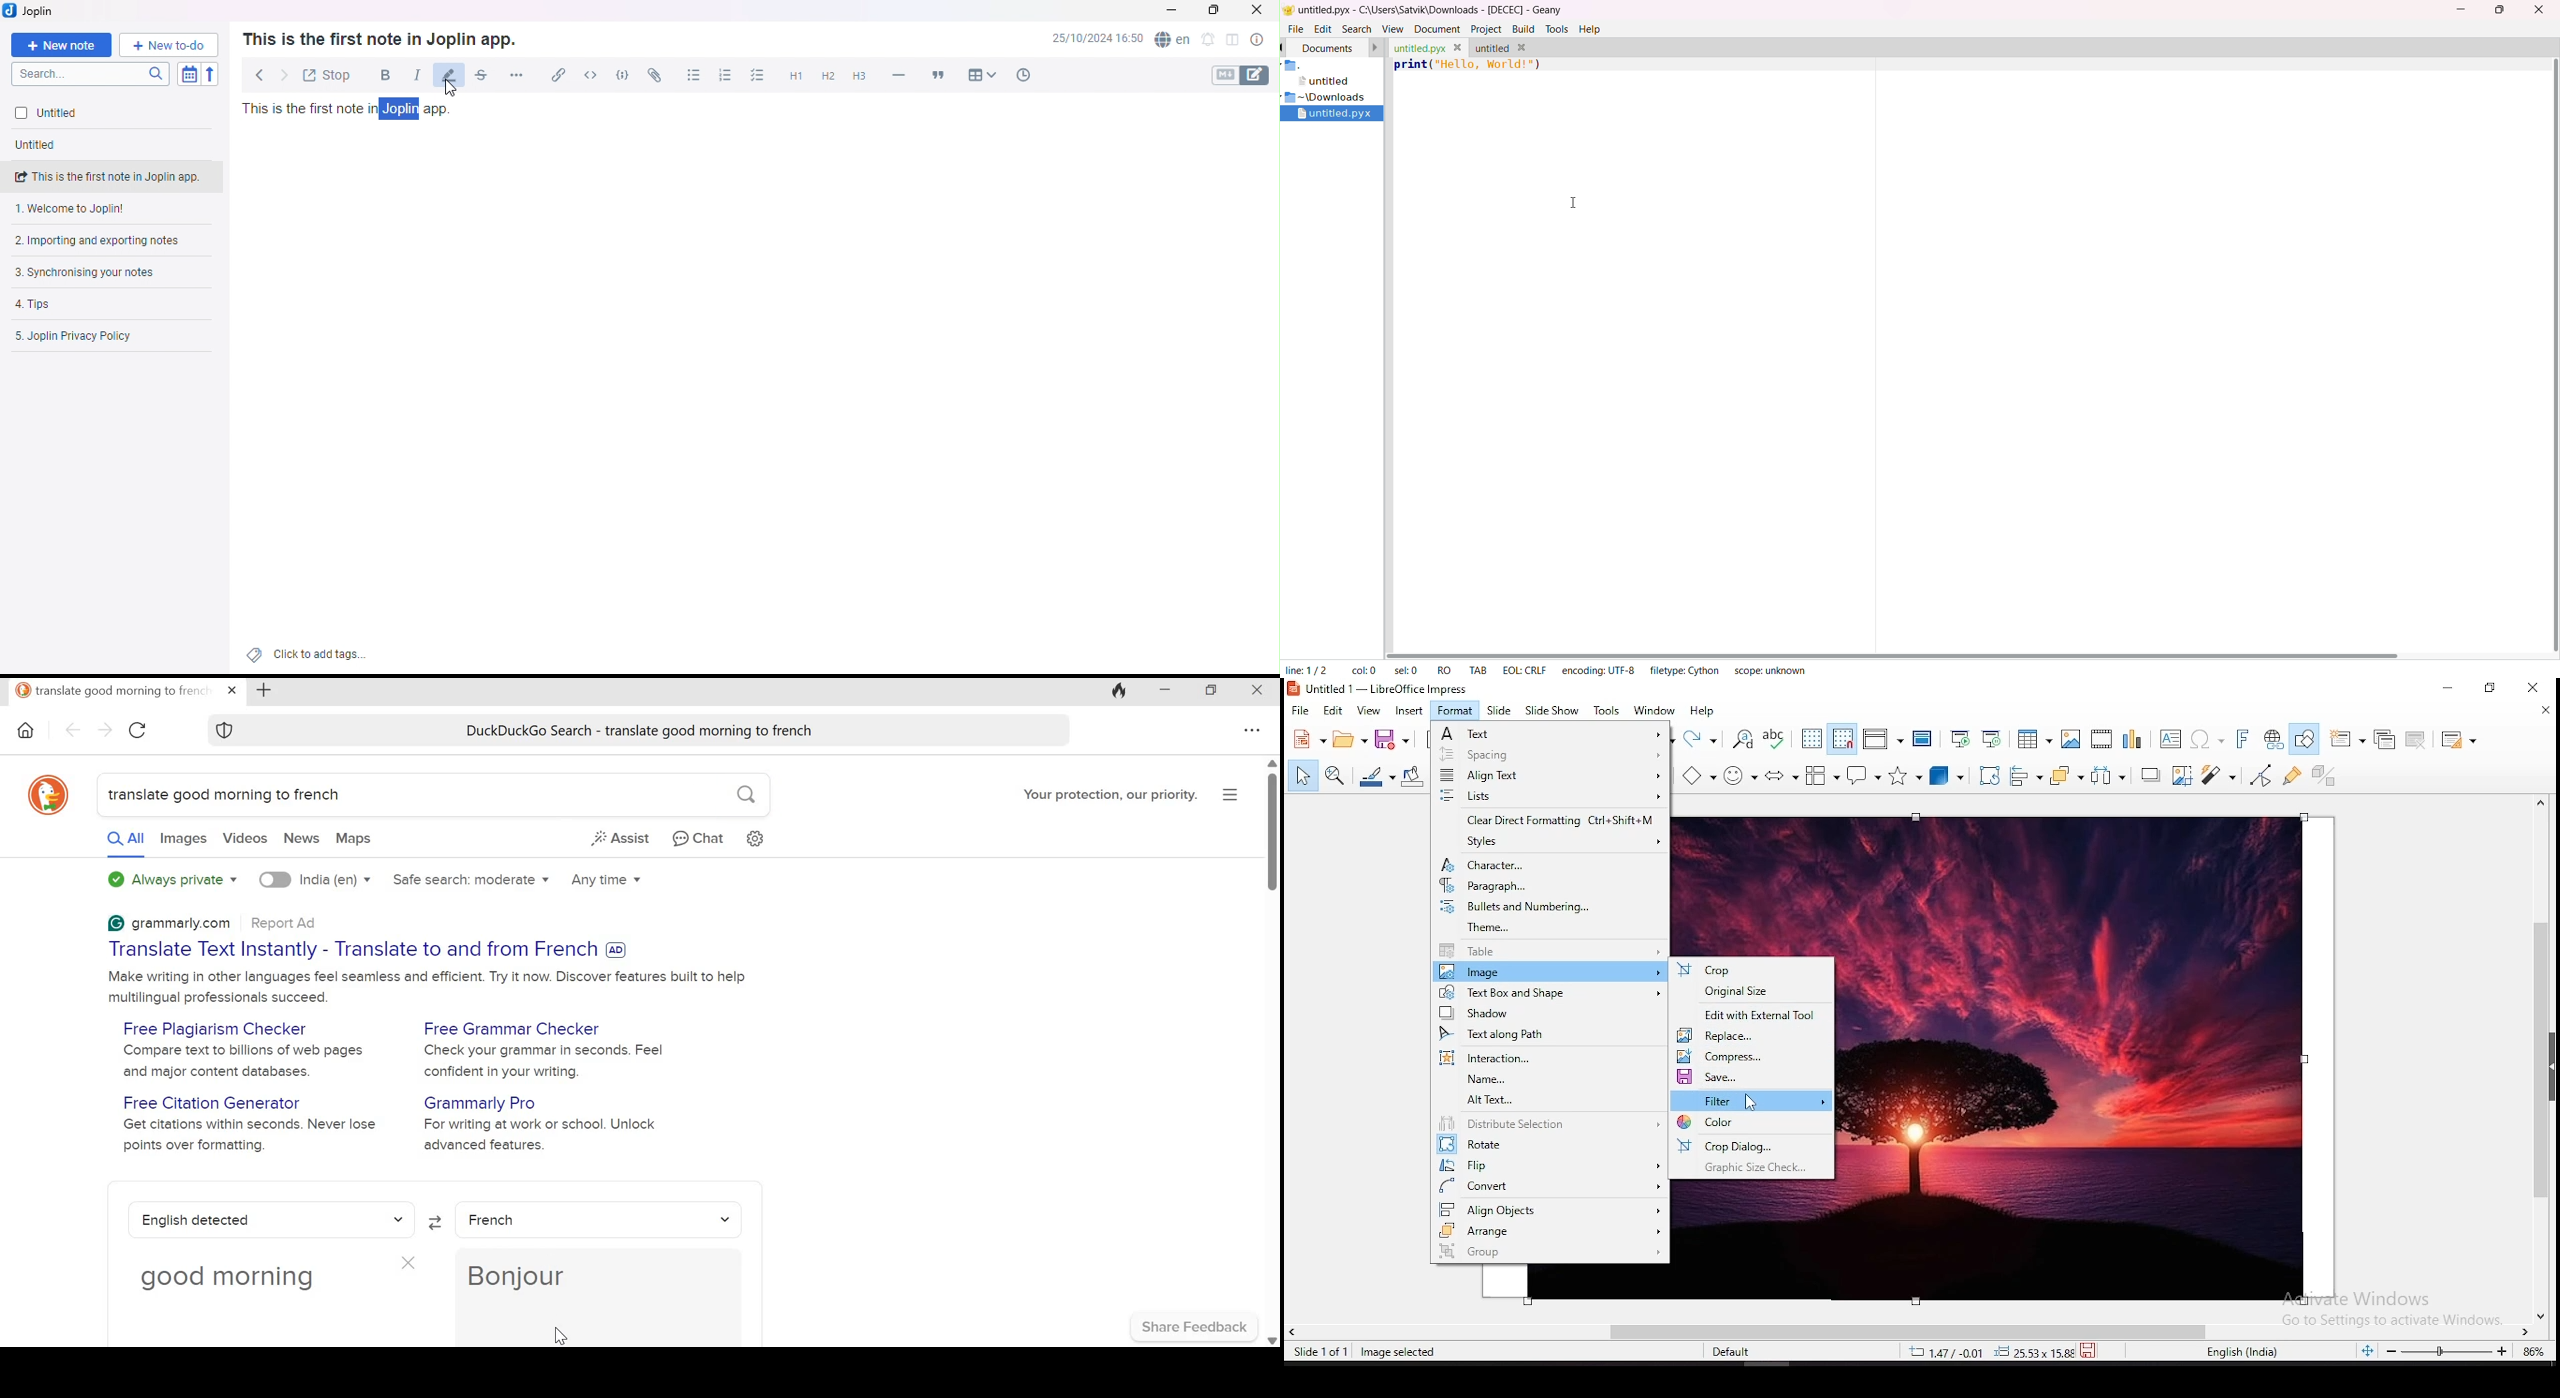 Image resolution: width=2576 pixels, height=1400 pixels. I want to click on Text, so click(379, 38).